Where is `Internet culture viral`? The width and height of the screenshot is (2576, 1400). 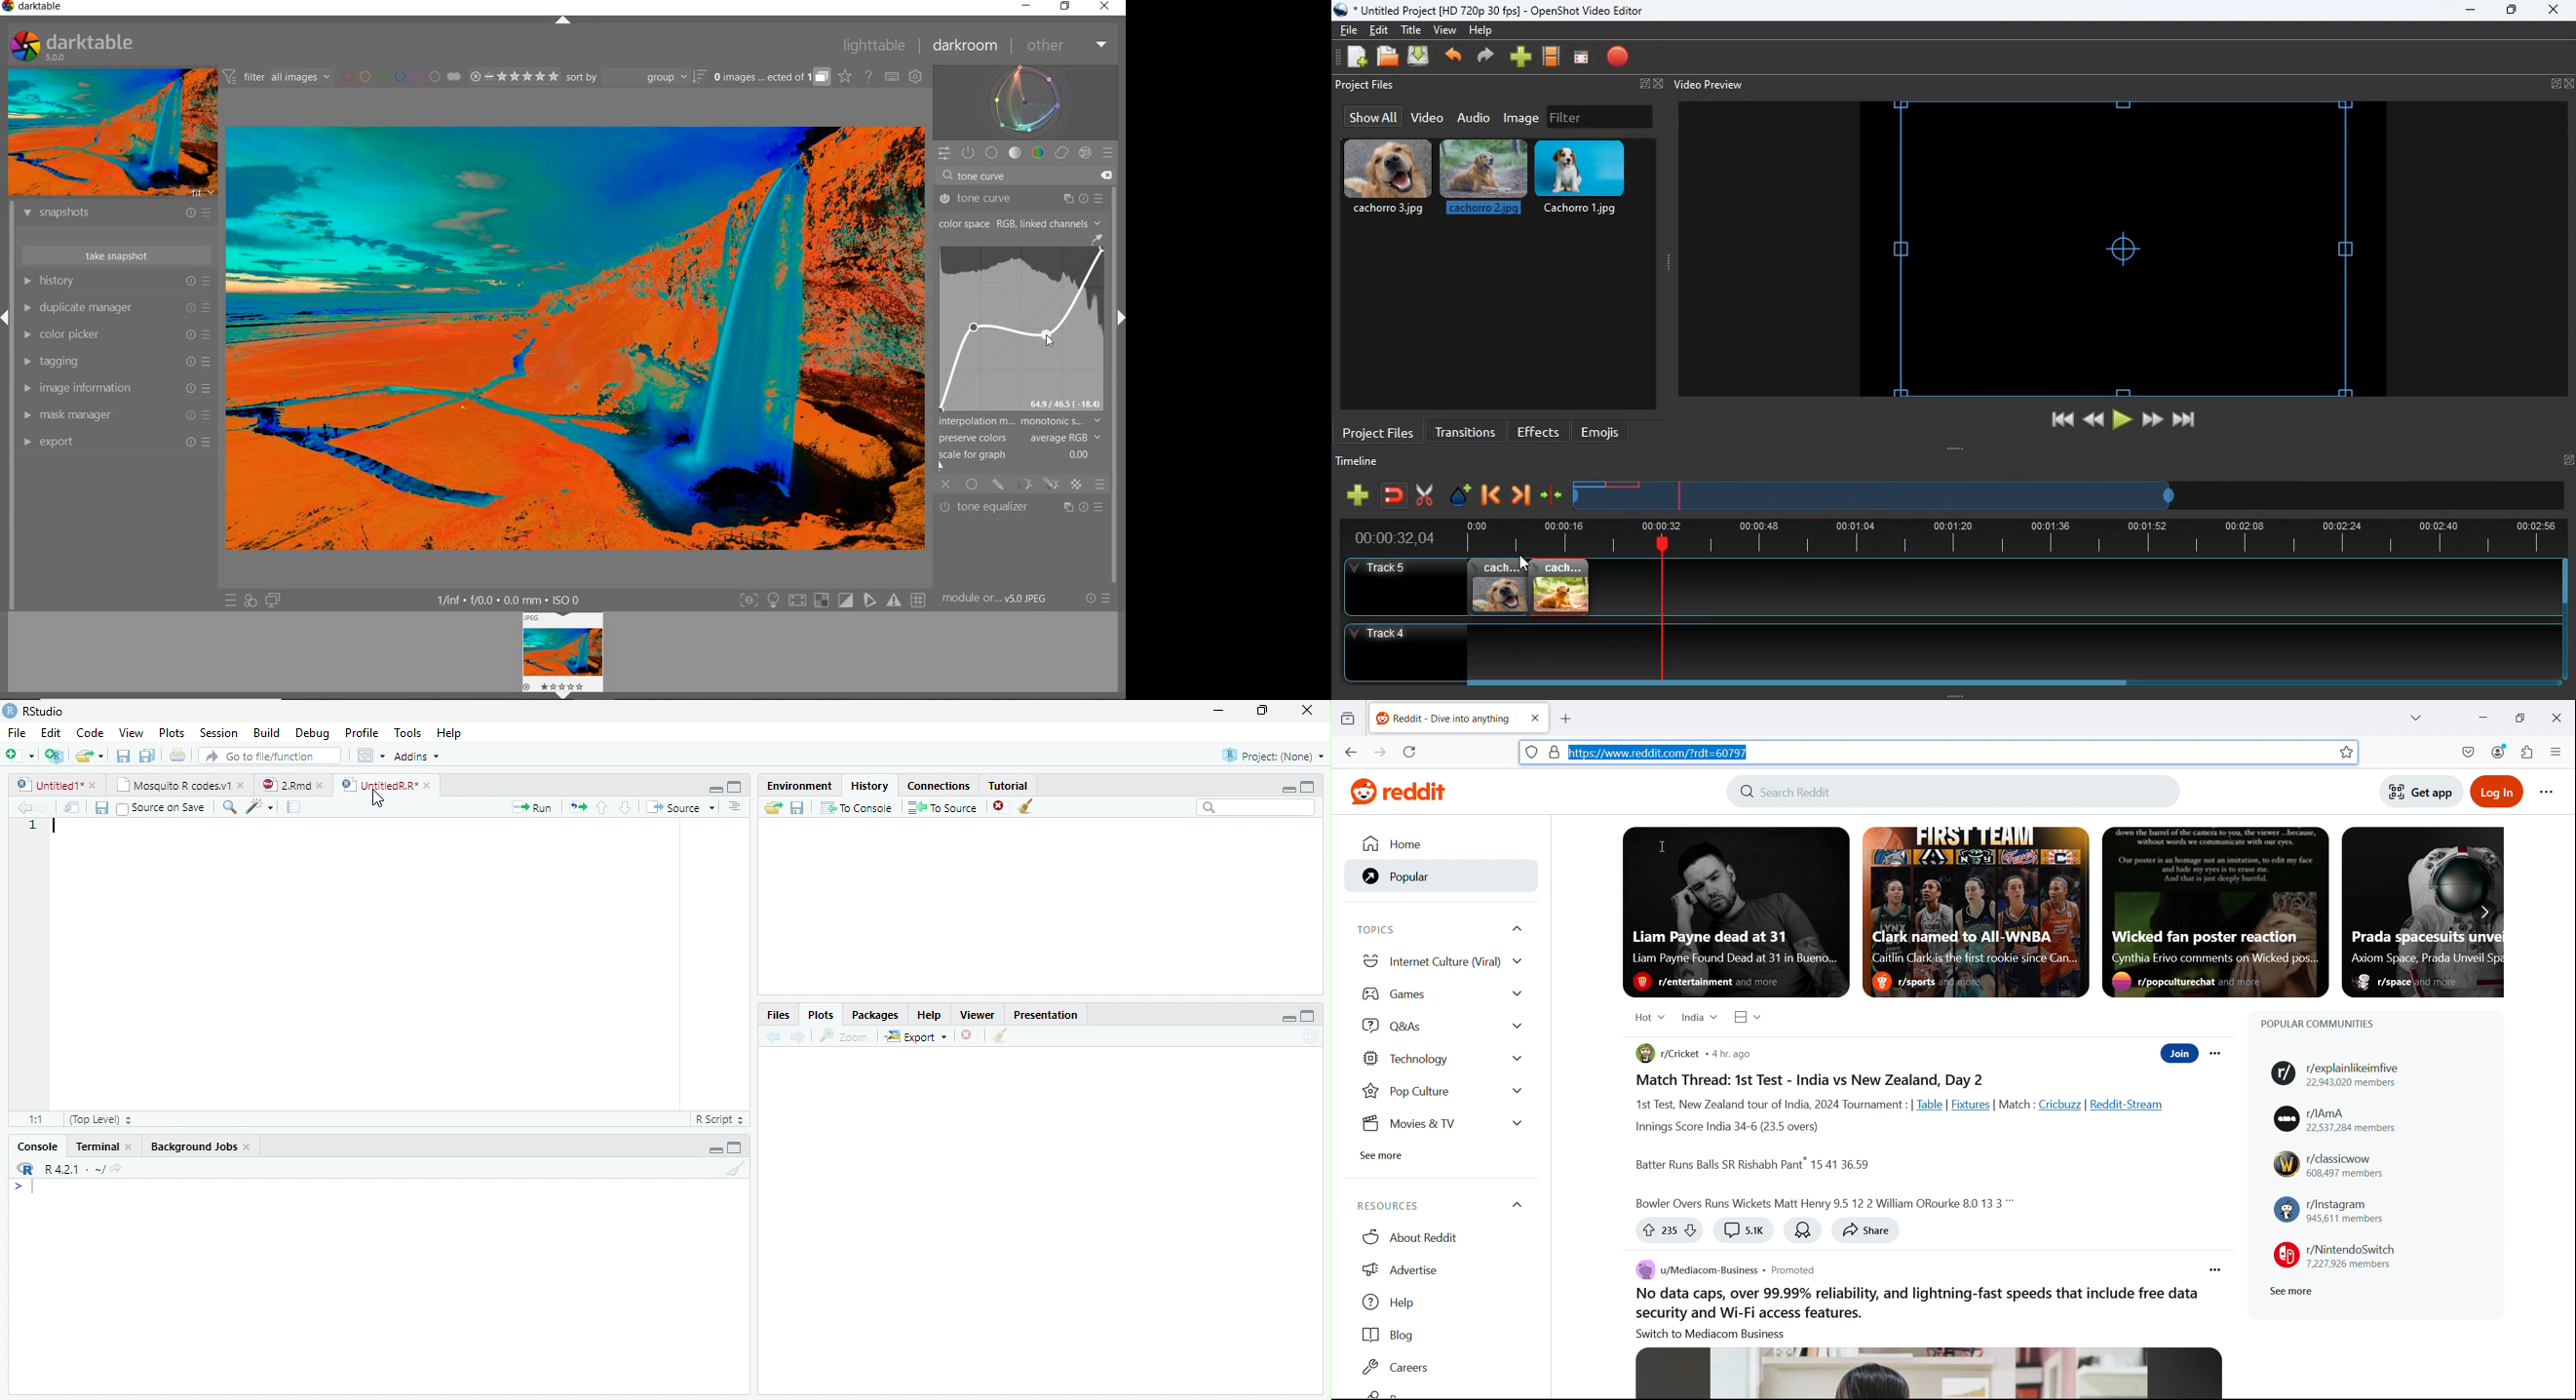
Internet culture viral is located at coordinates (1442, 960).